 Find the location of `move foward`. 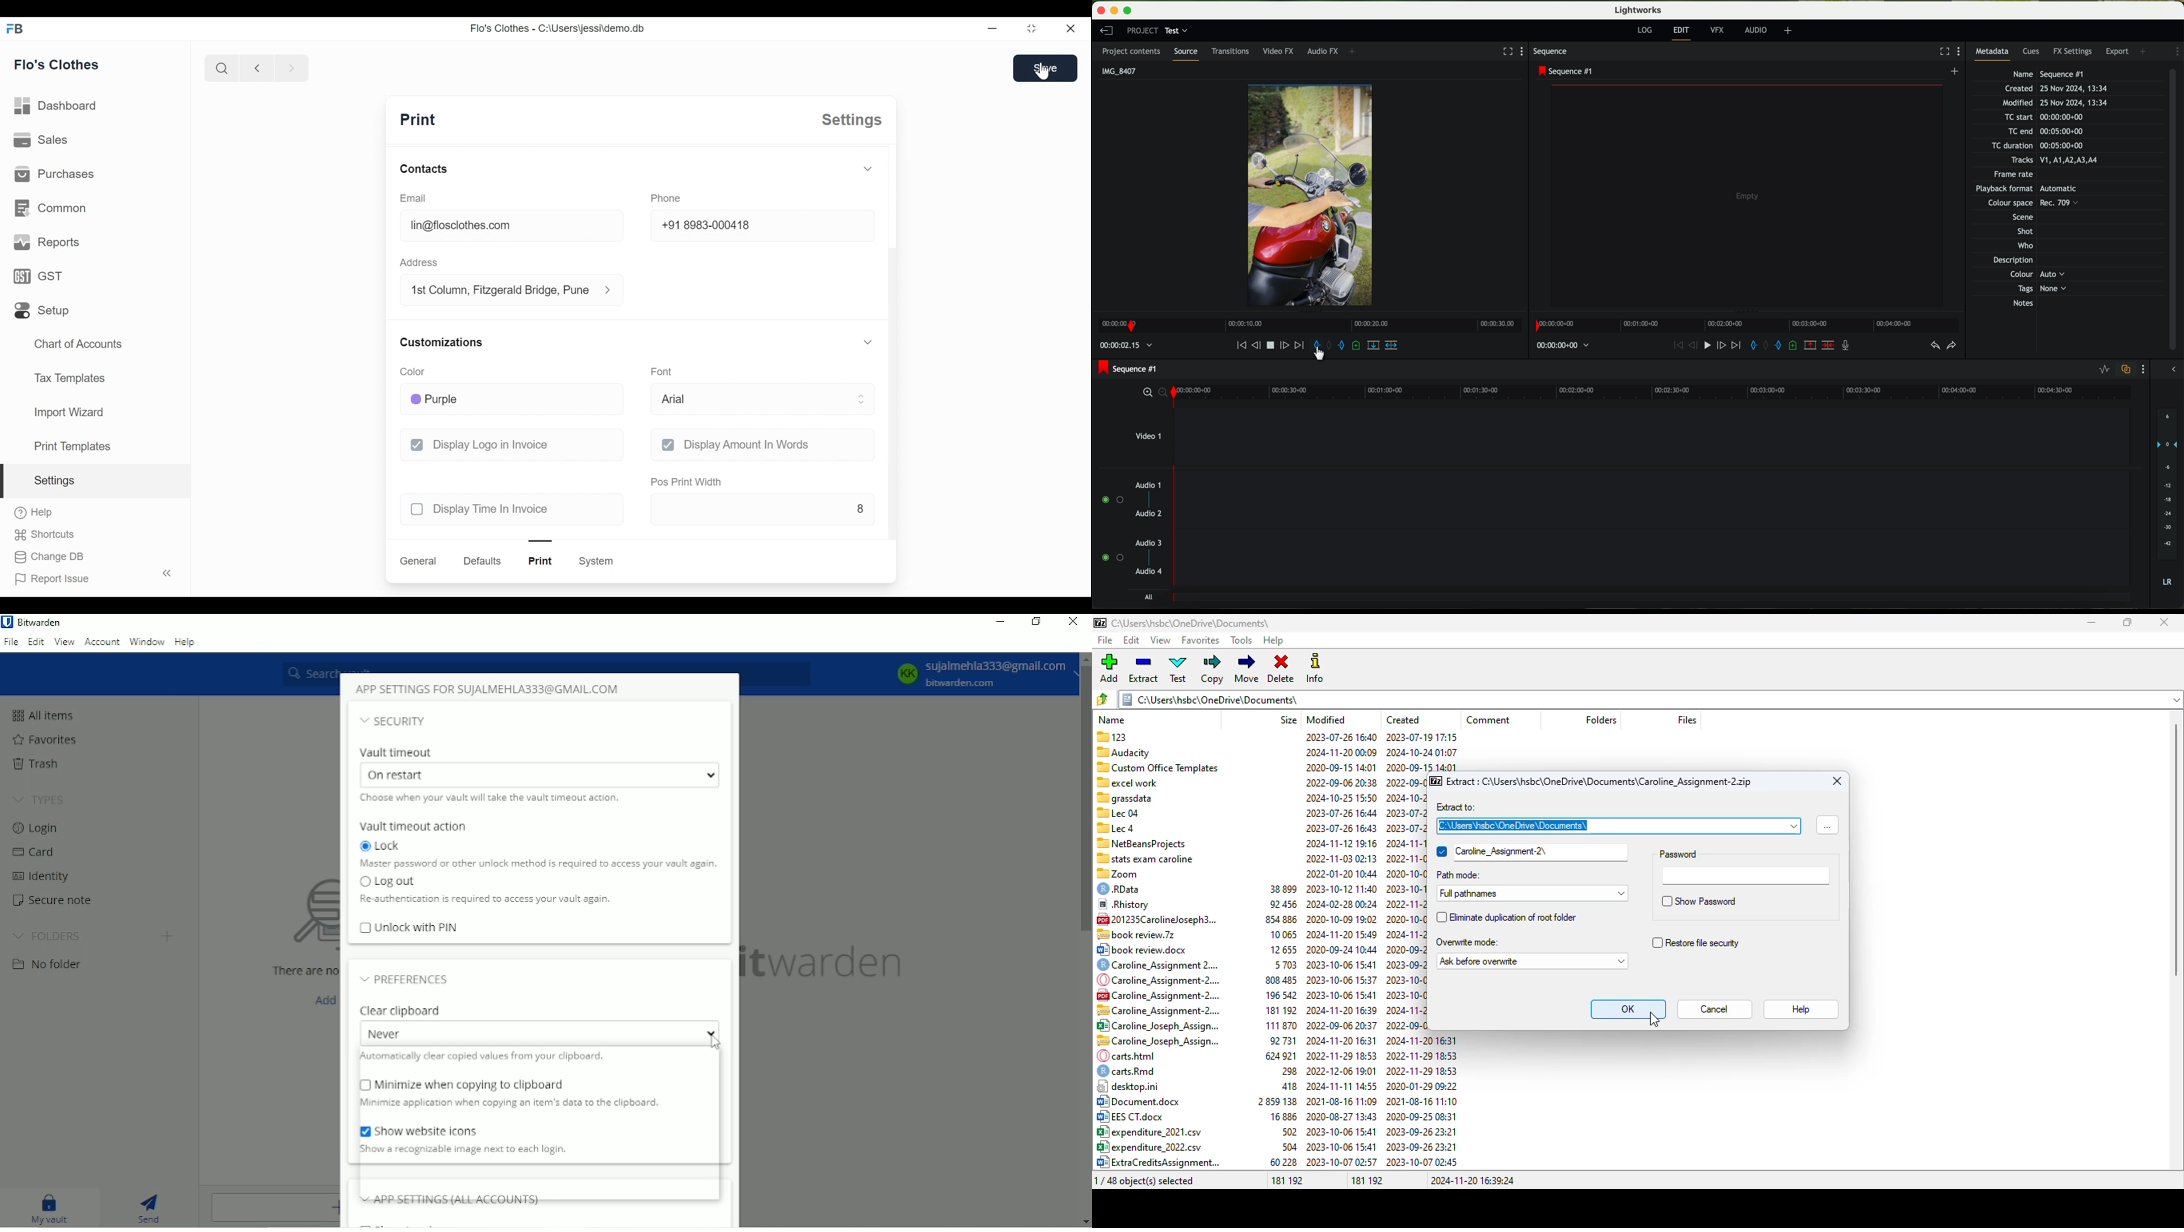

move foward is located at coordinates (1734, 347).